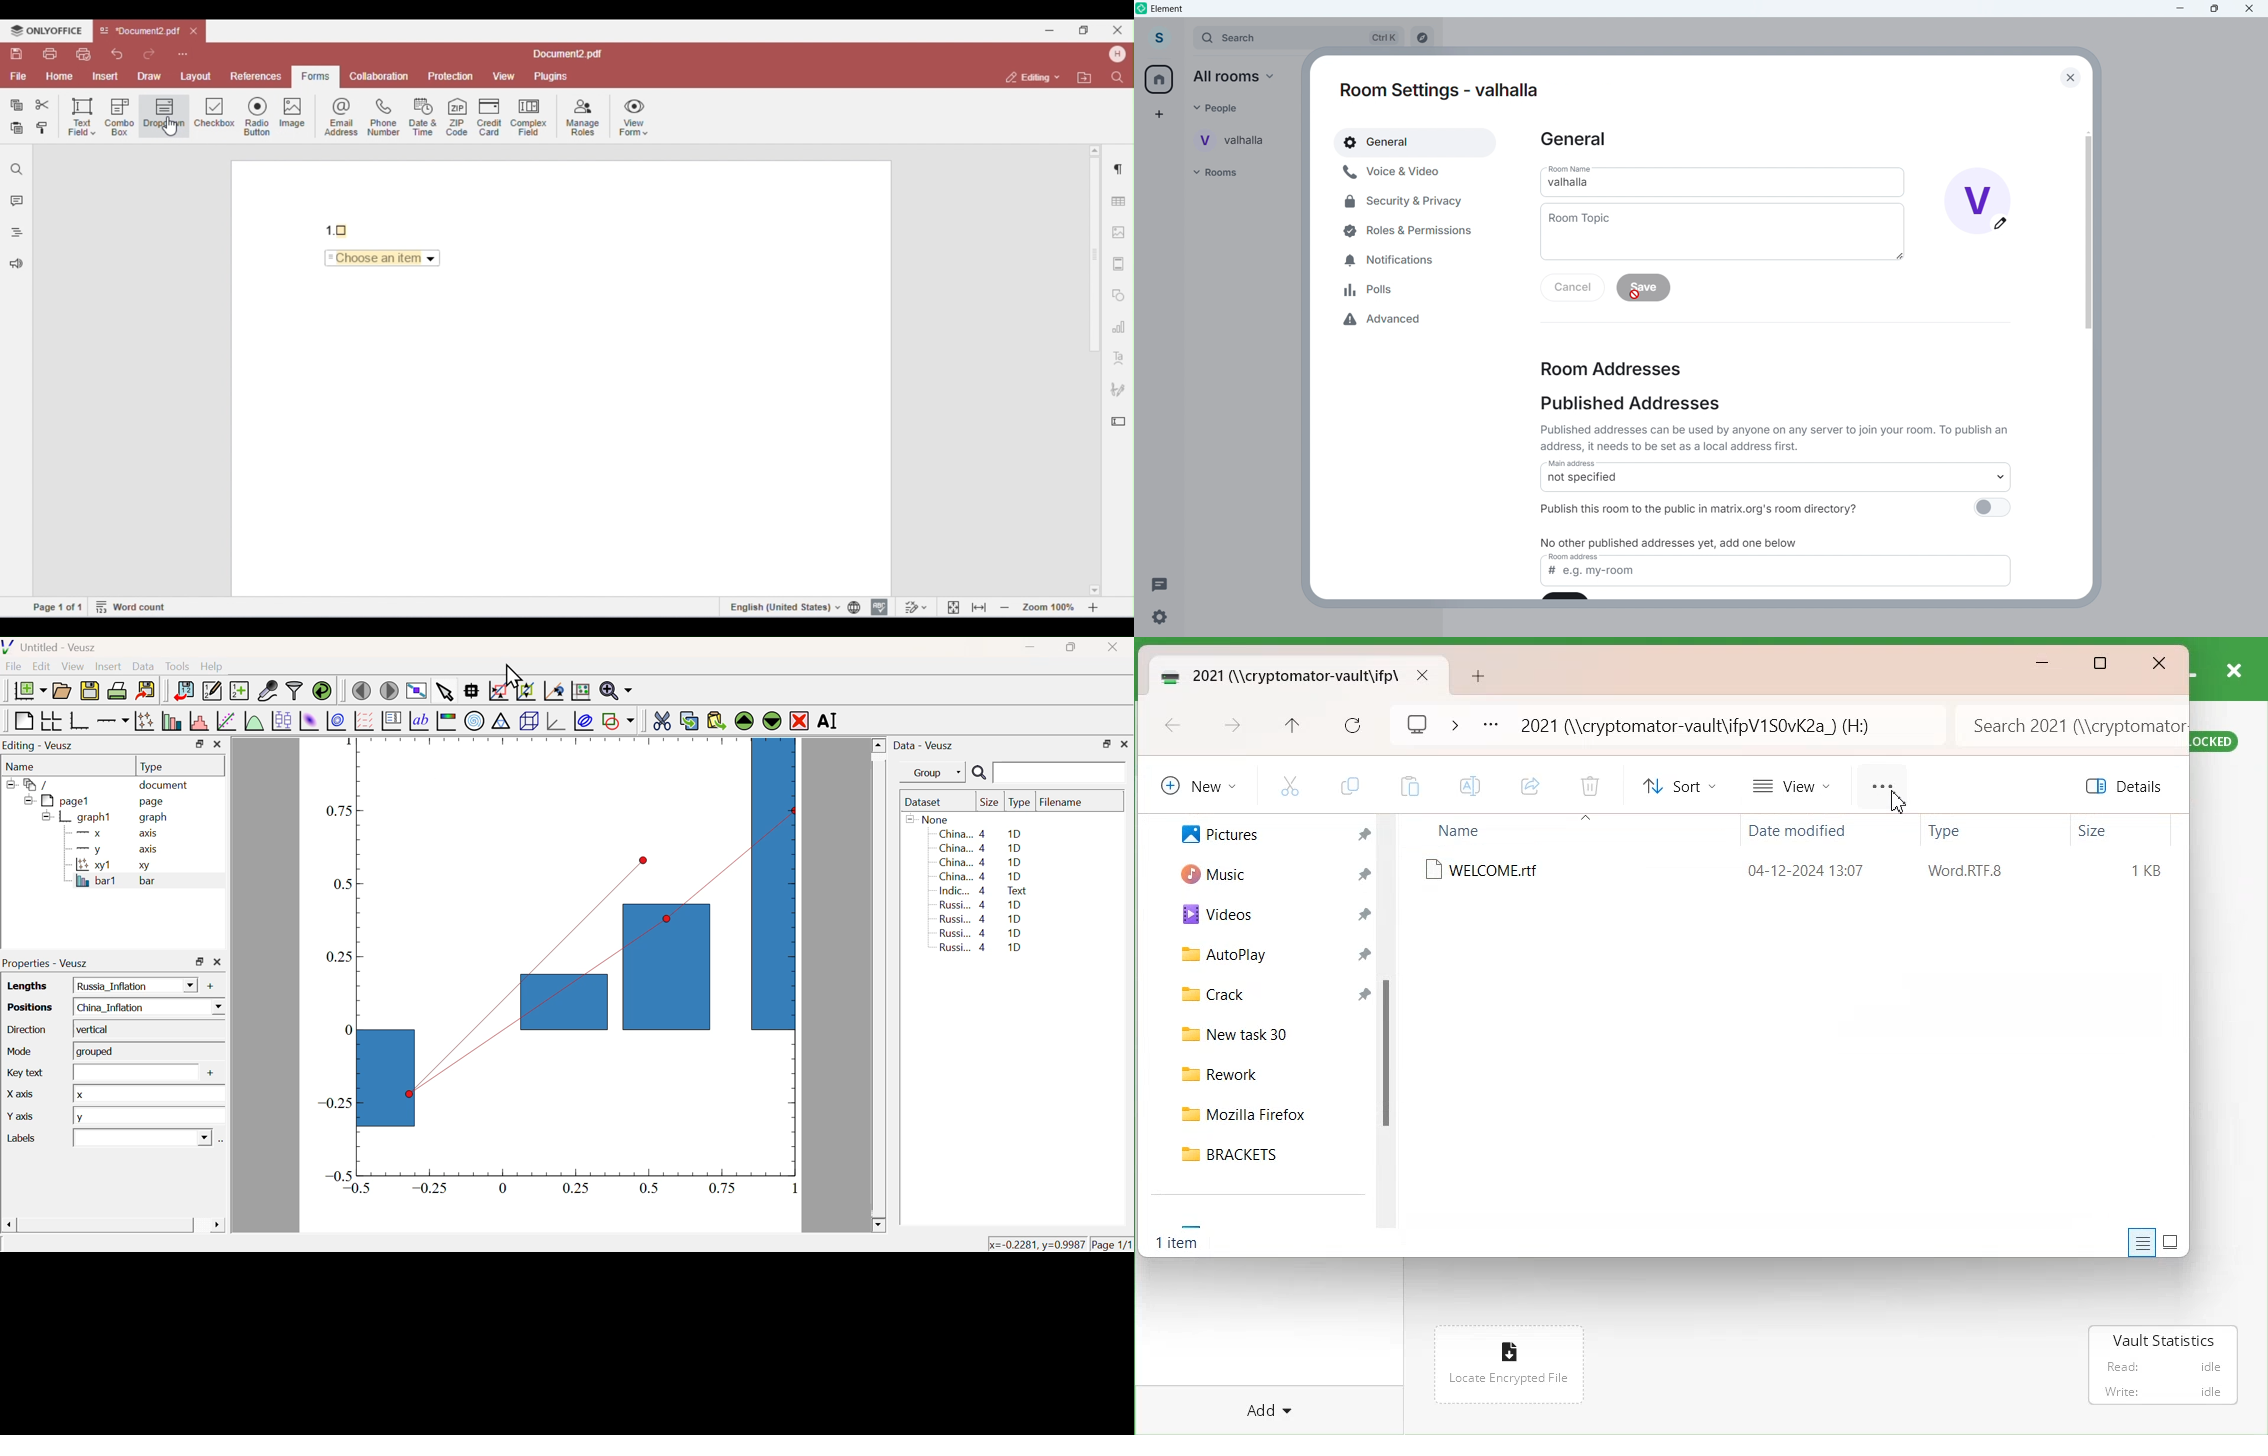  I want to click on Input, so click(128, 1072).